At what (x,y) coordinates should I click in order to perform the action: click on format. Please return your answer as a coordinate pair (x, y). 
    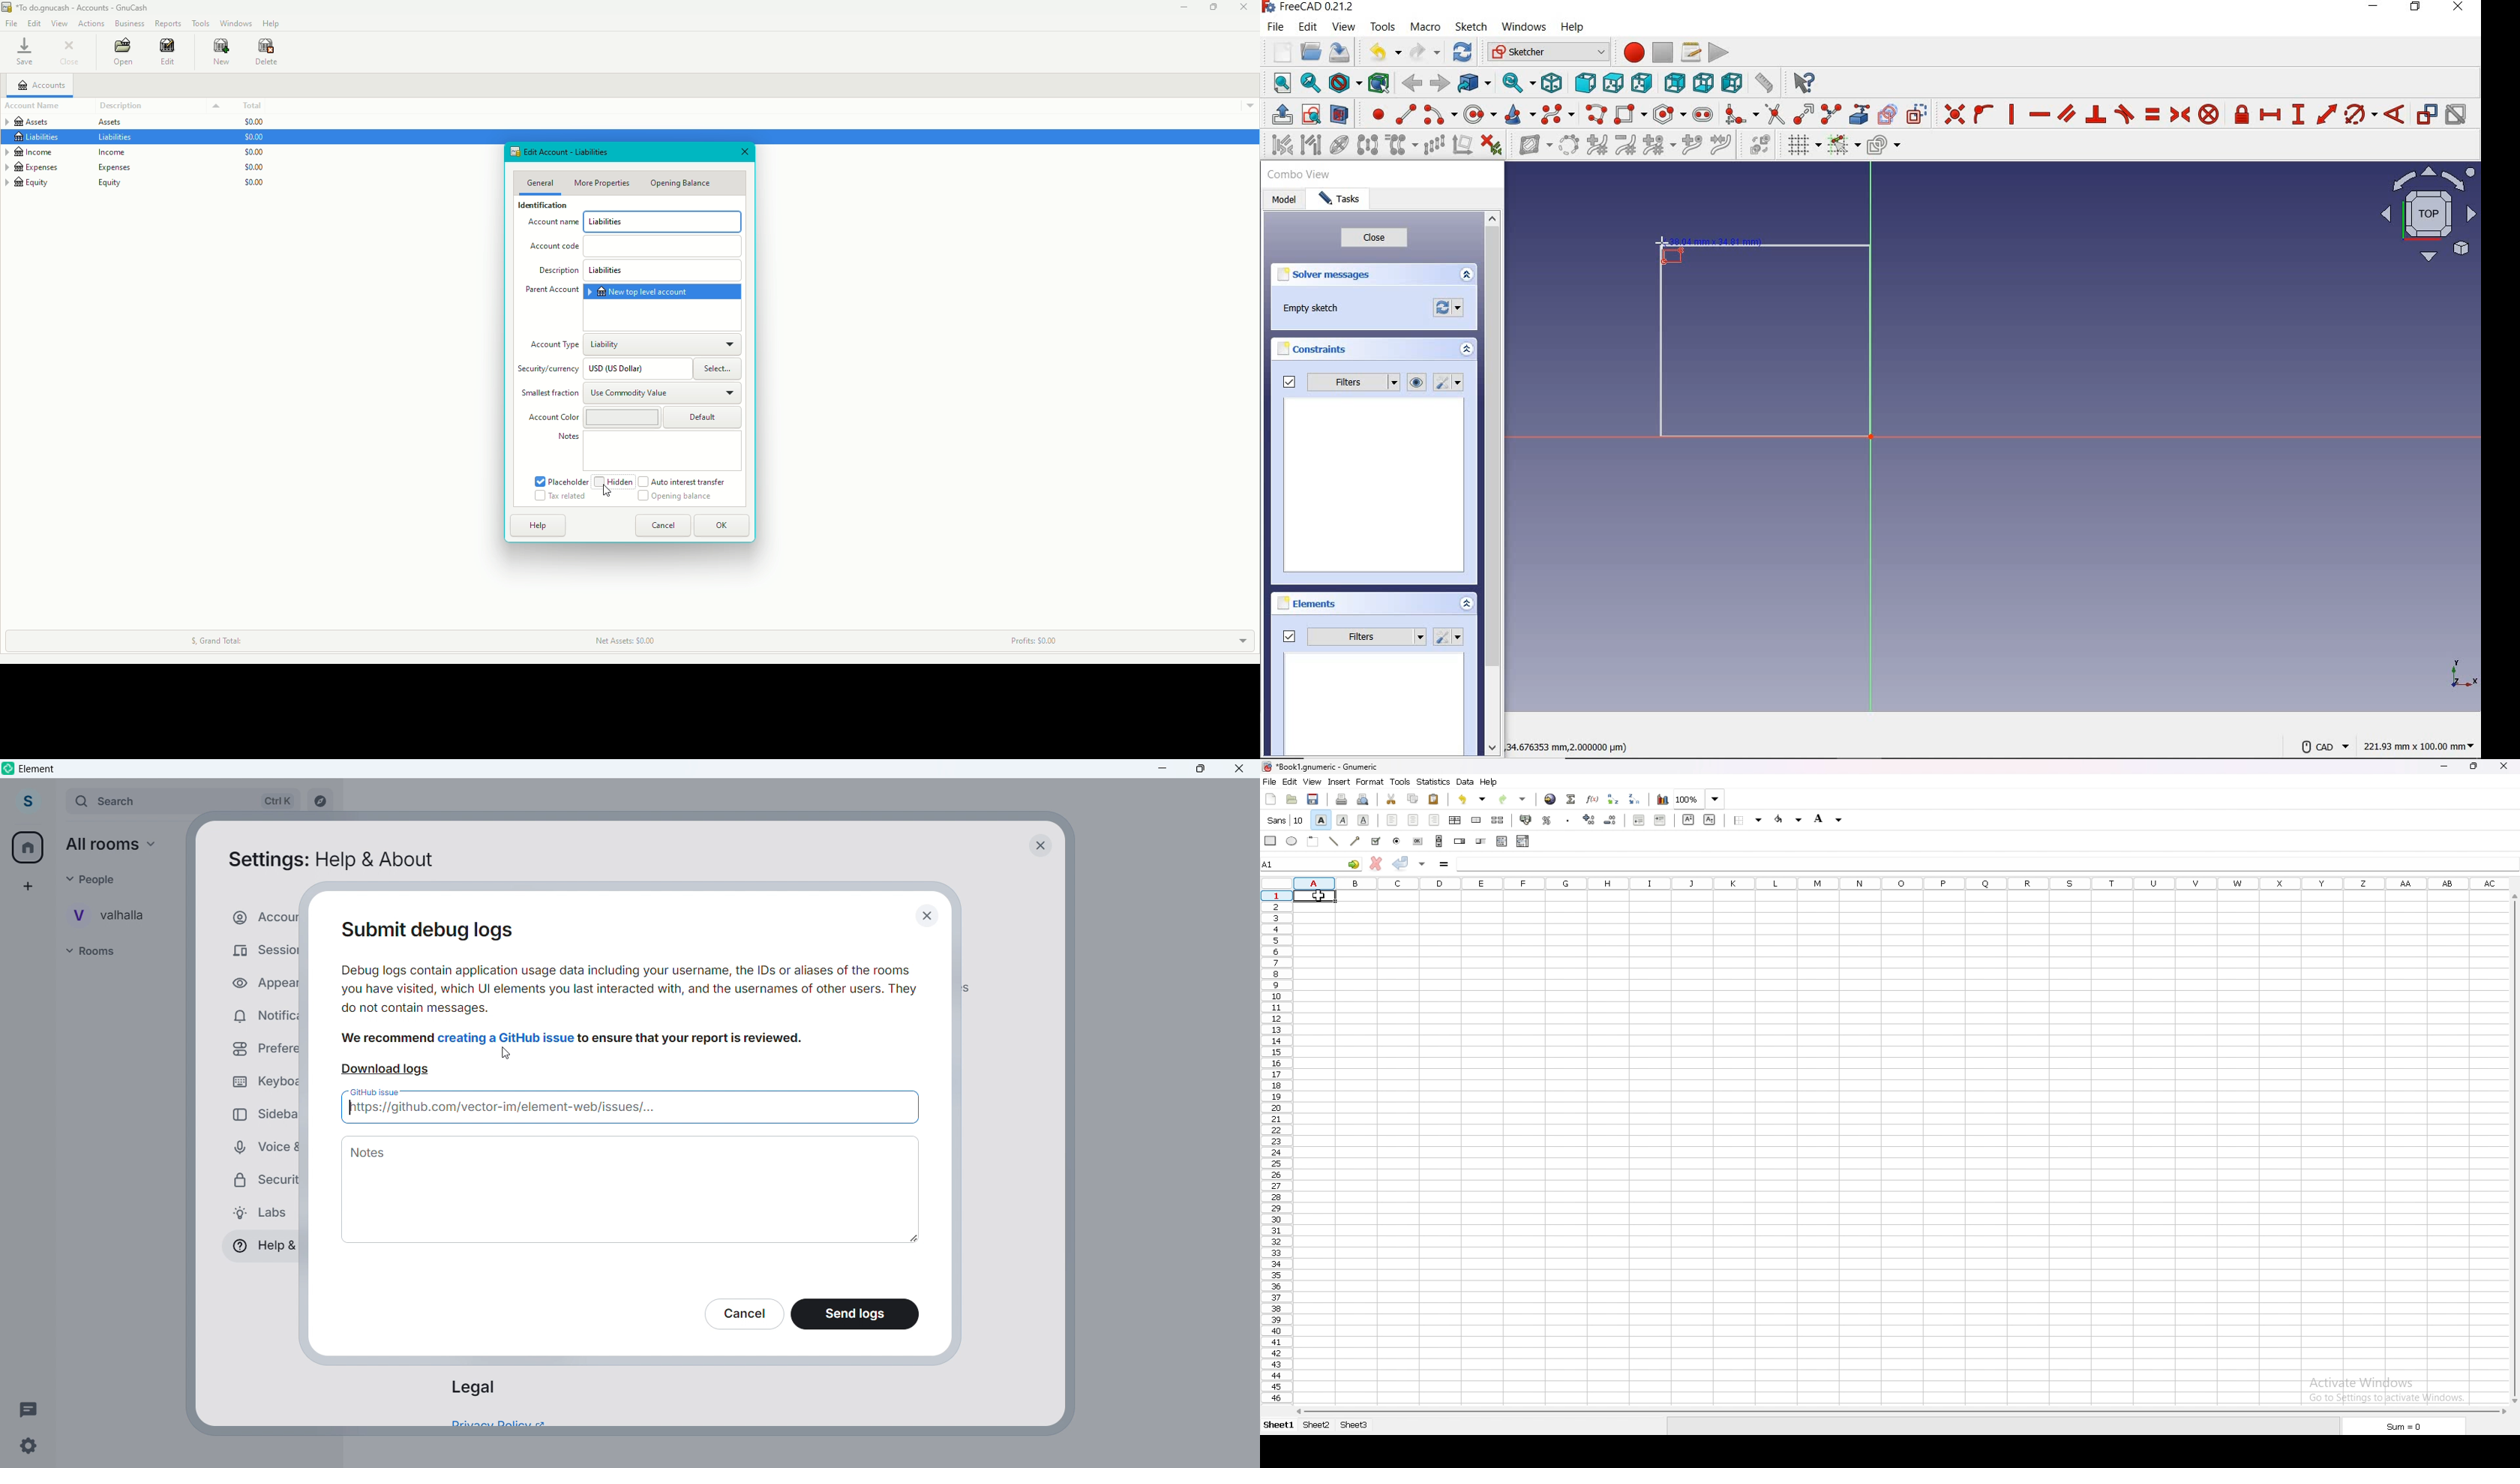
    Looking at the image, I should click on (1370, 781).